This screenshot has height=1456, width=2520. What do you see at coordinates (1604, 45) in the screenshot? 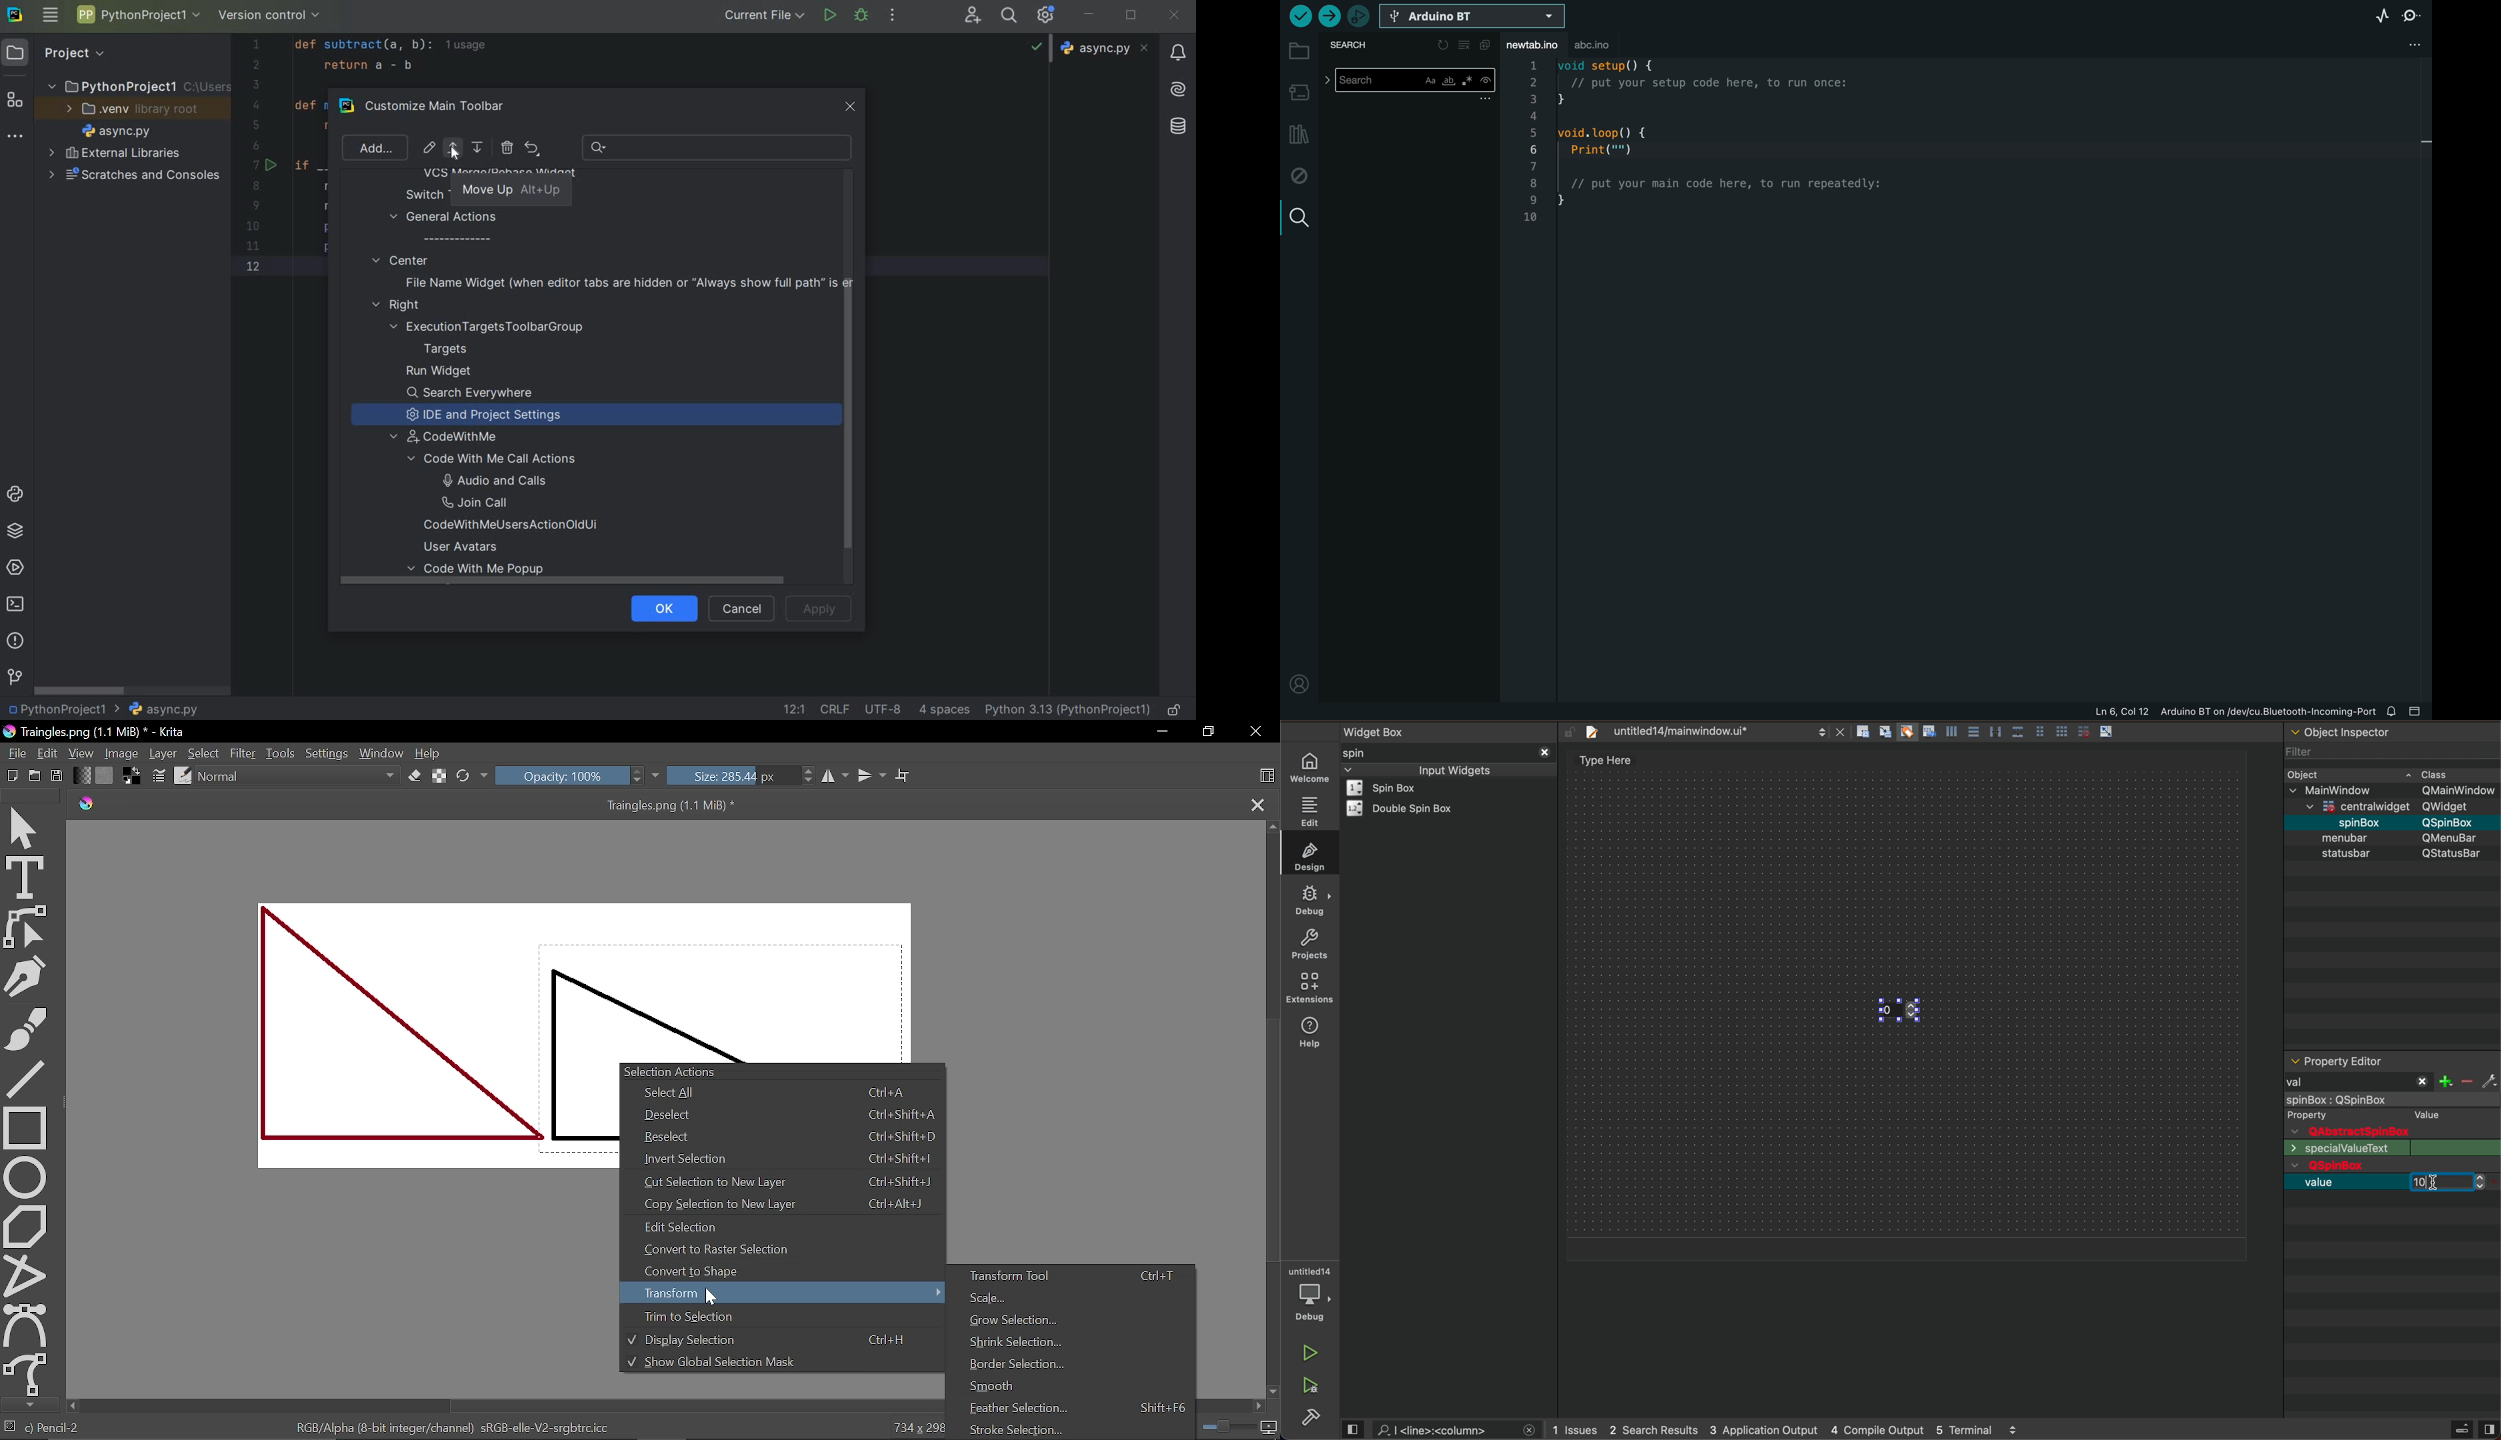
I see `abc` at bounding box center [1604, 45].